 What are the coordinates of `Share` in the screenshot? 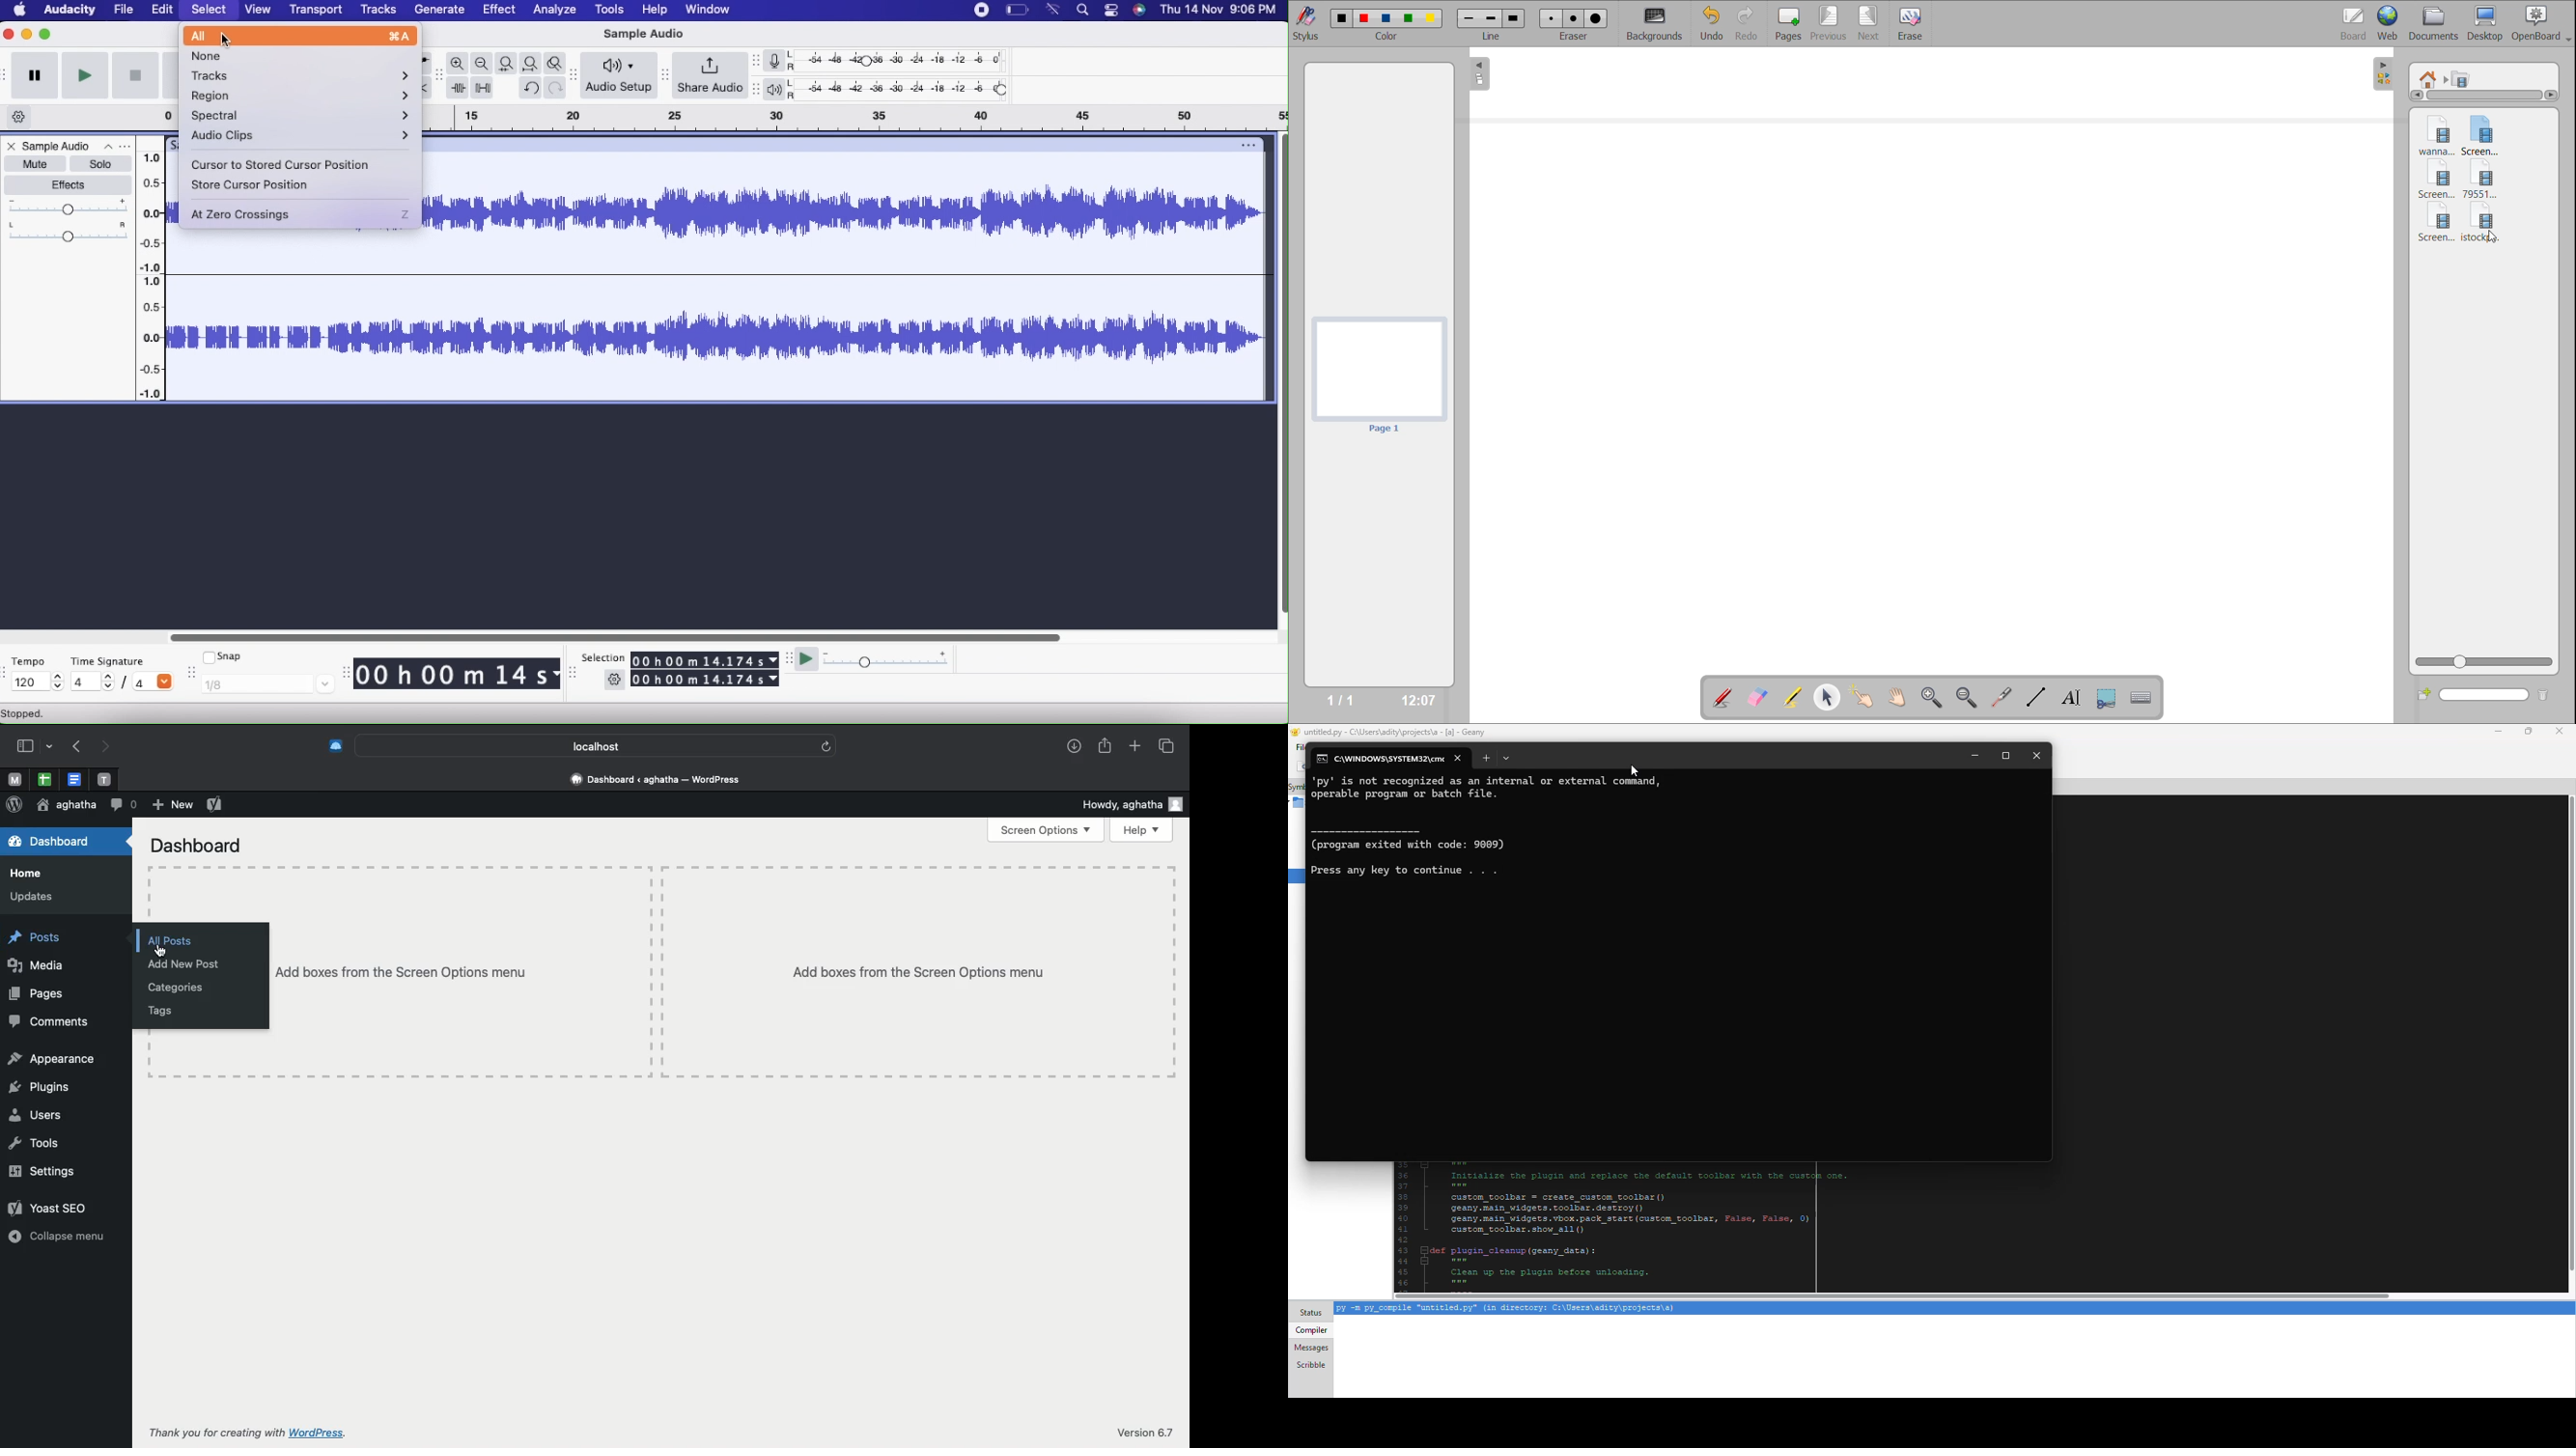 It's located at (1108, 746).